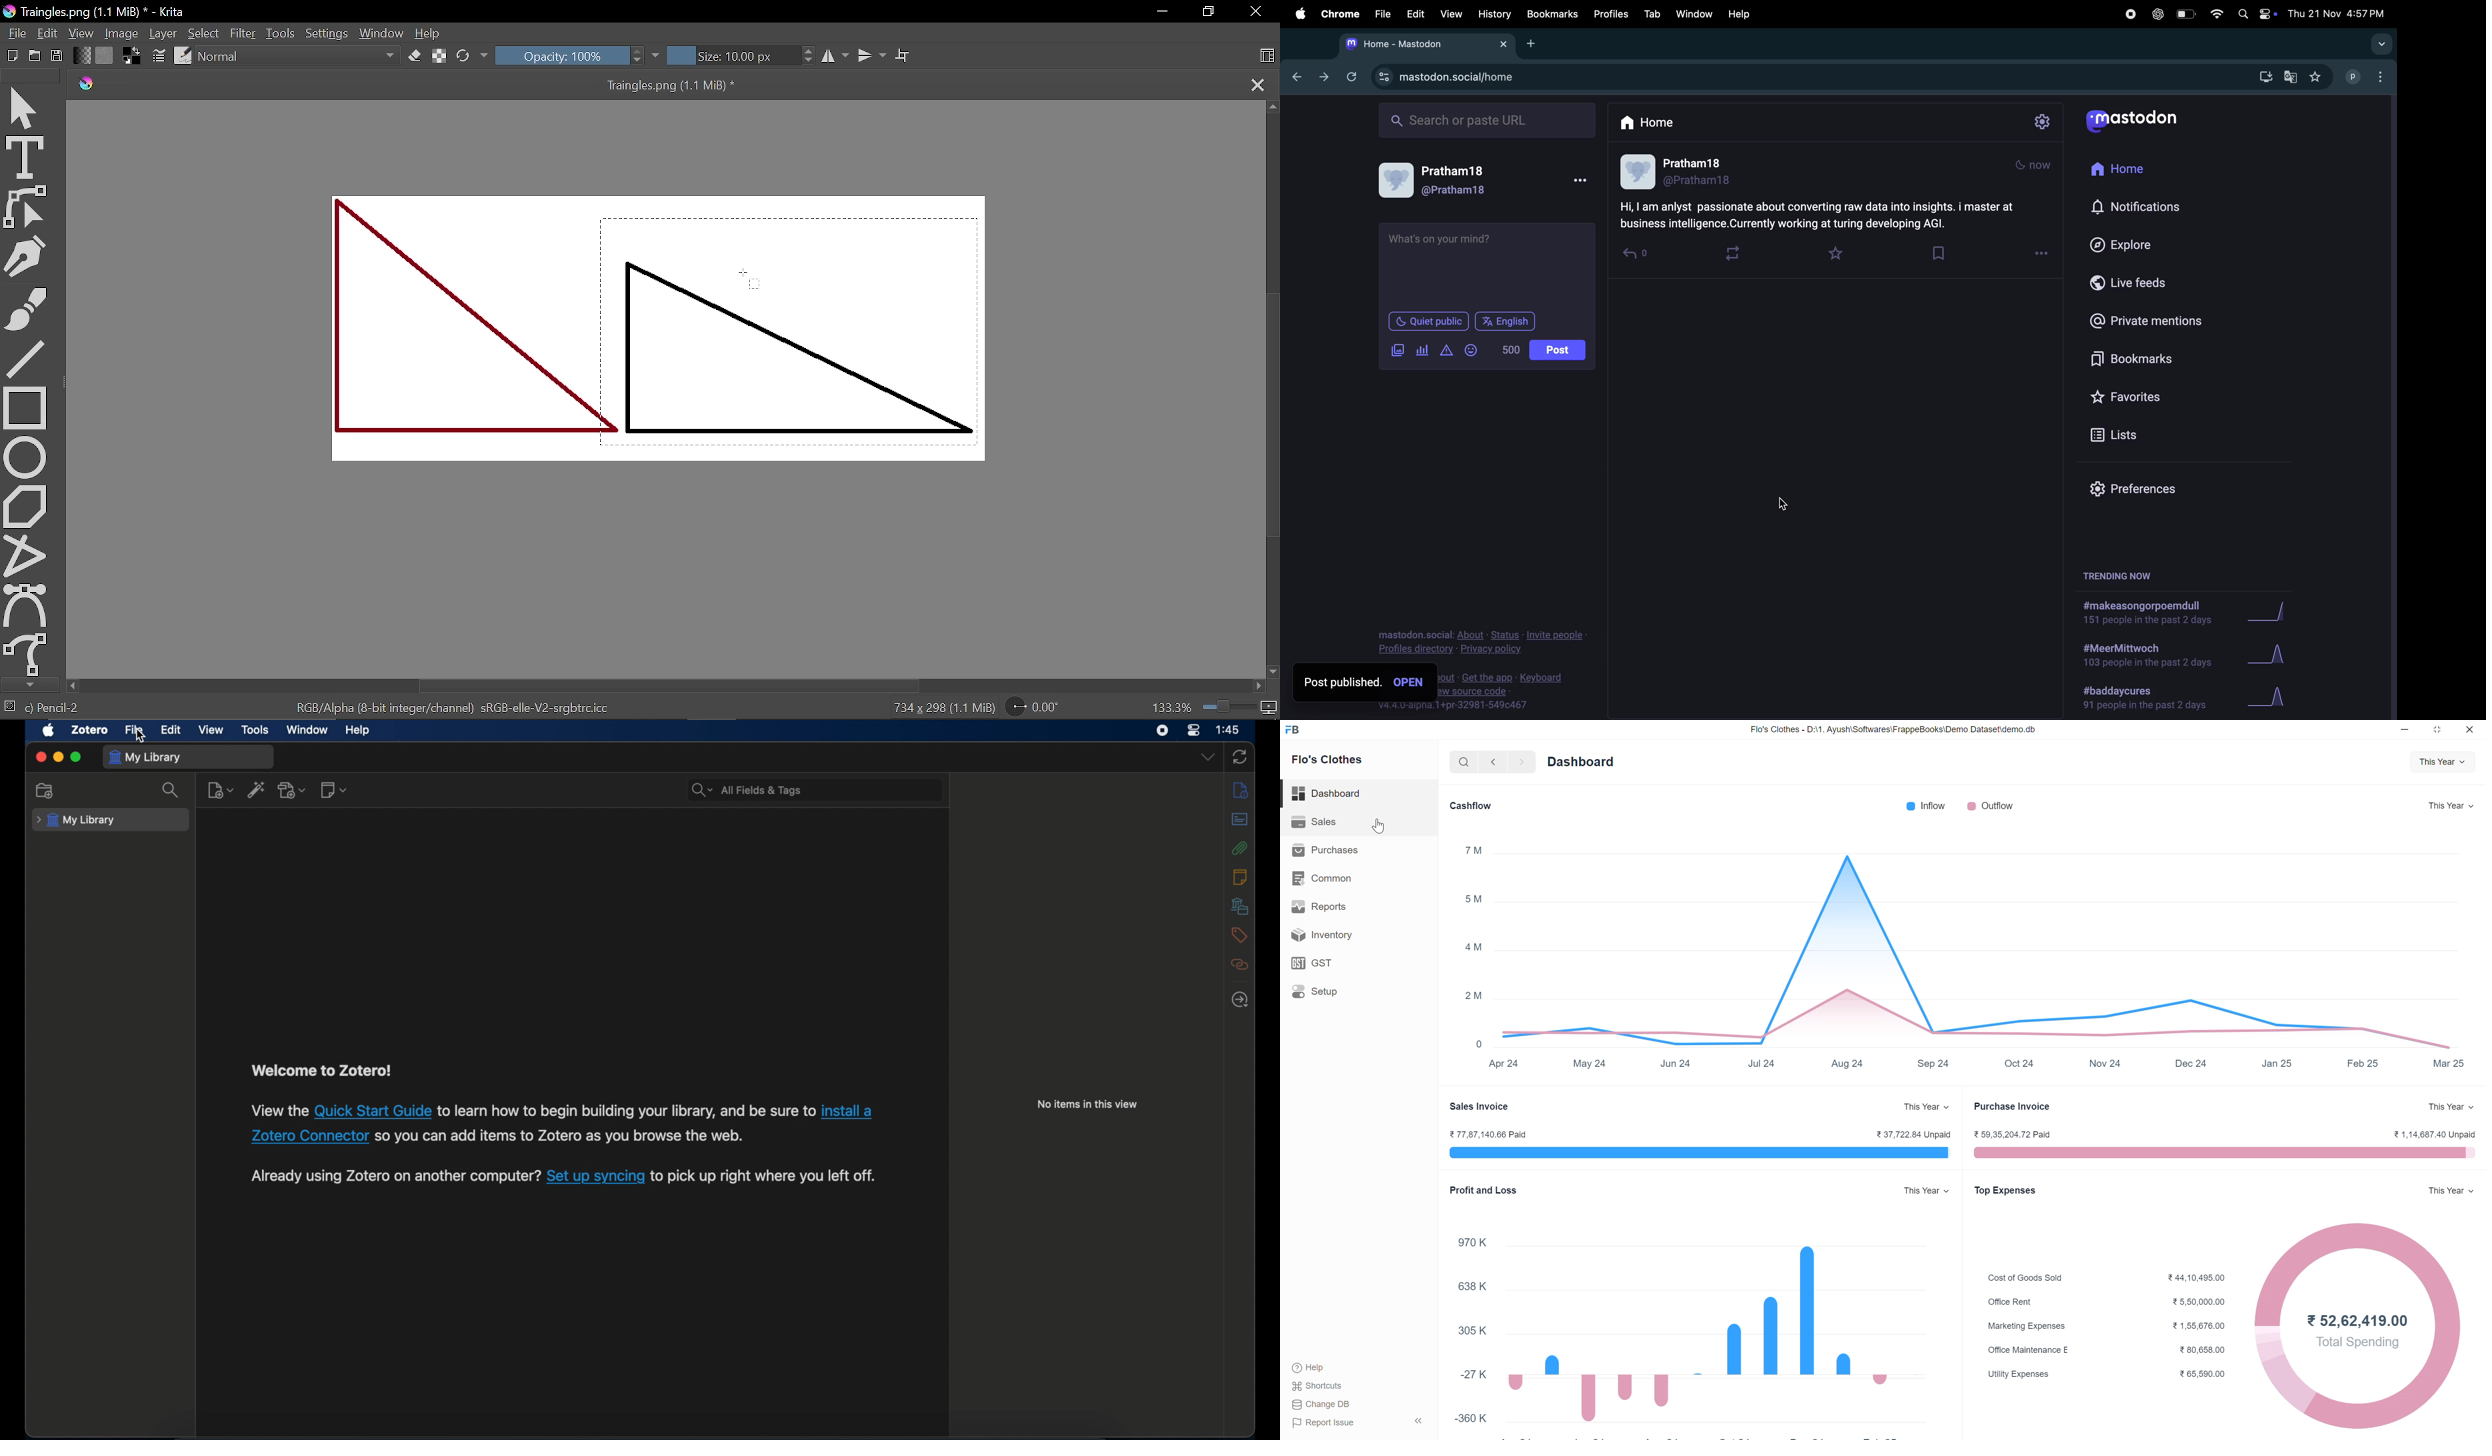 The height and width of the screenshot is (1456, 2492). What do you see at coordinates (1451, 13) in the screenshot?
I see `view` at bounding box center [1451, 13].